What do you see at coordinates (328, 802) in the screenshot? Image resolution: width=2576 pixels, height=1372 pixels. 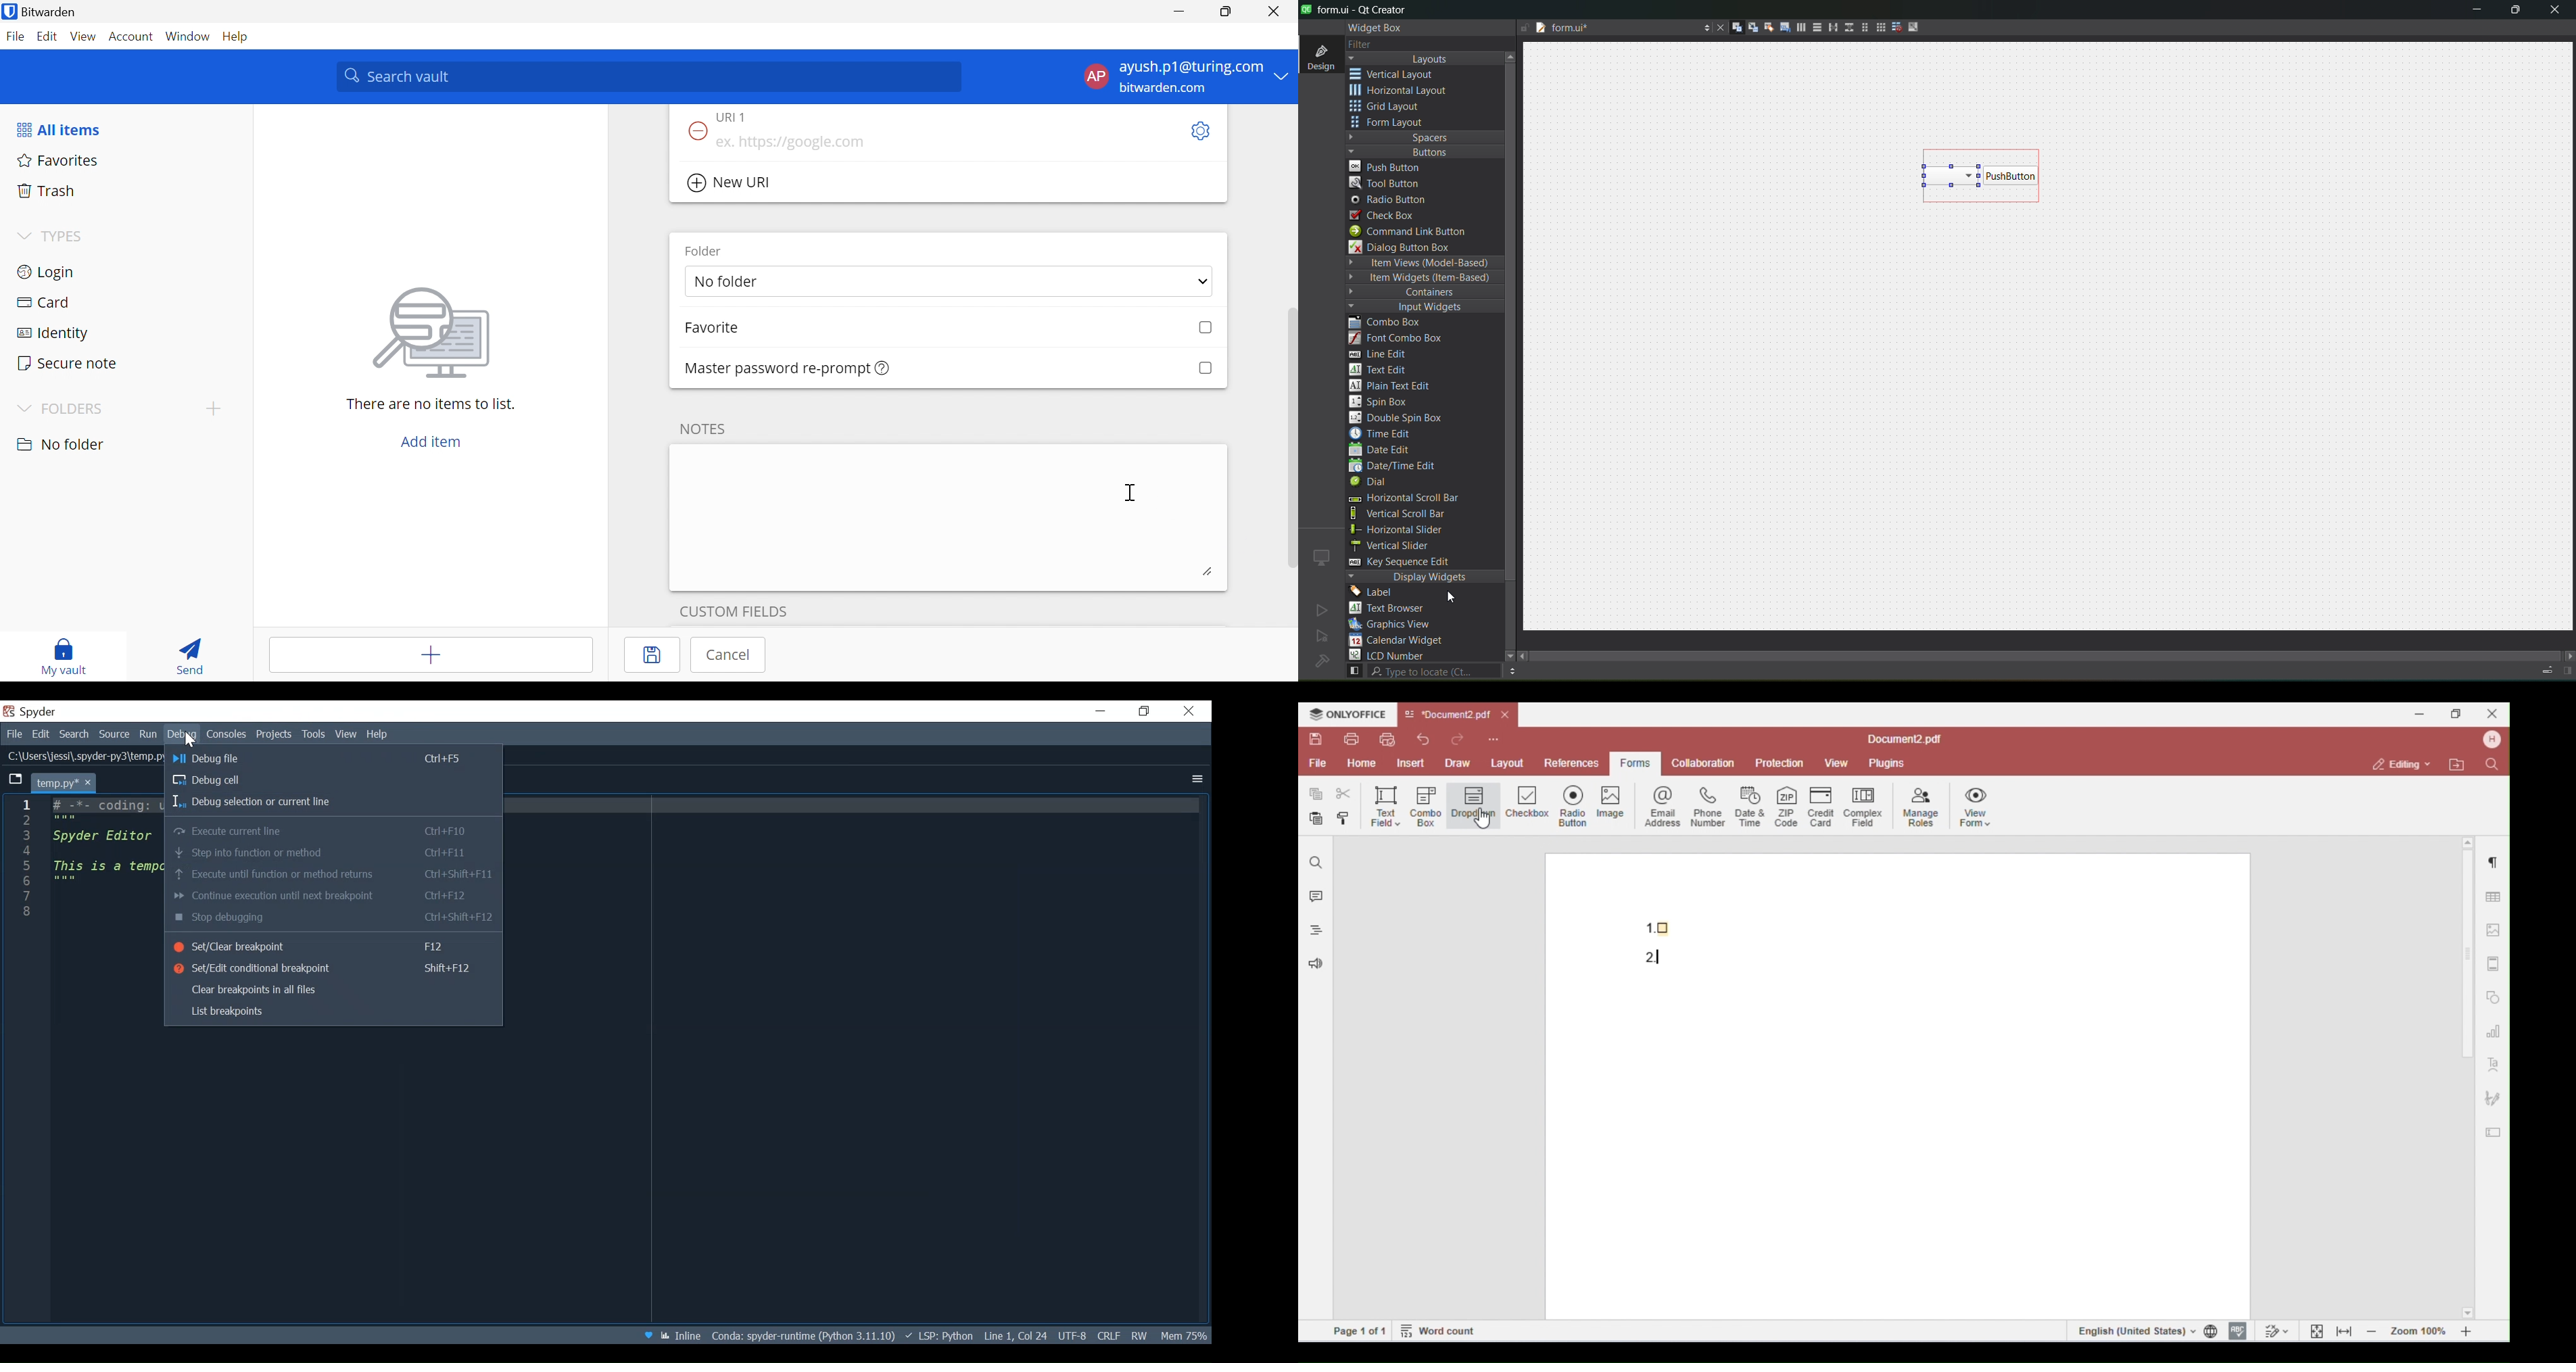 I see `Debug selection or current line` at bounding box center [328, 802].